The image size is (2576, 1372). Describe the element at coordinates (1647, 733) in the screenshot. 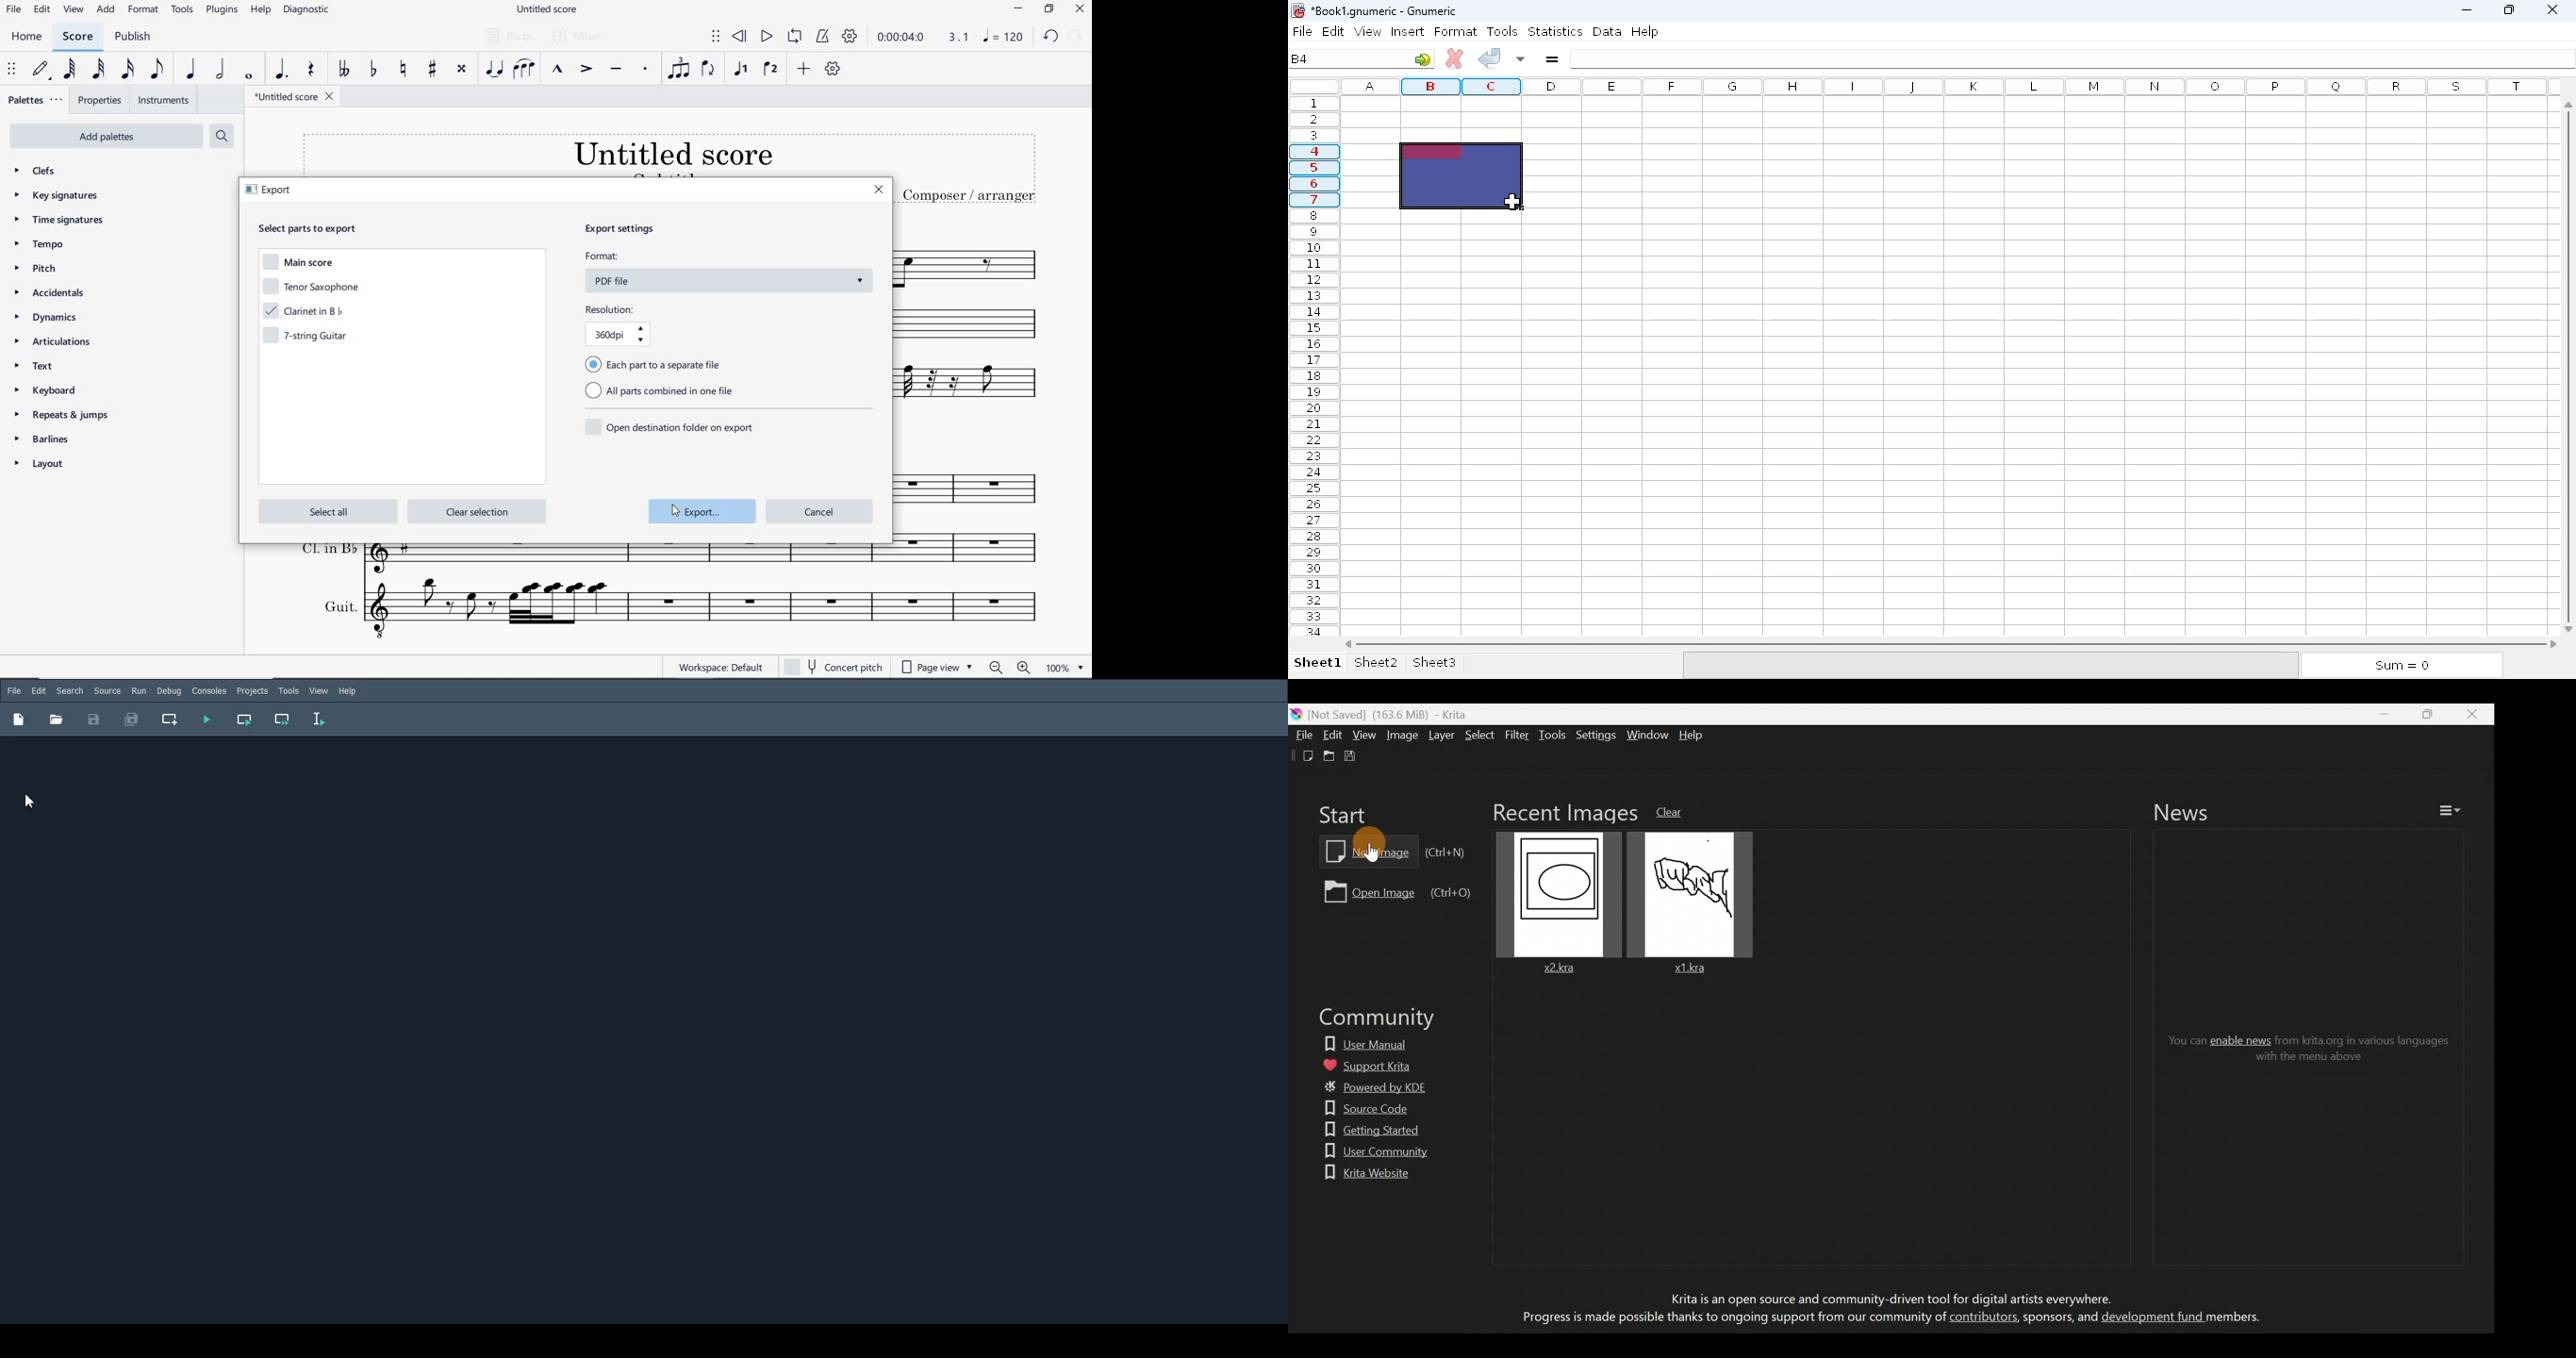

I see `Window` at that location.